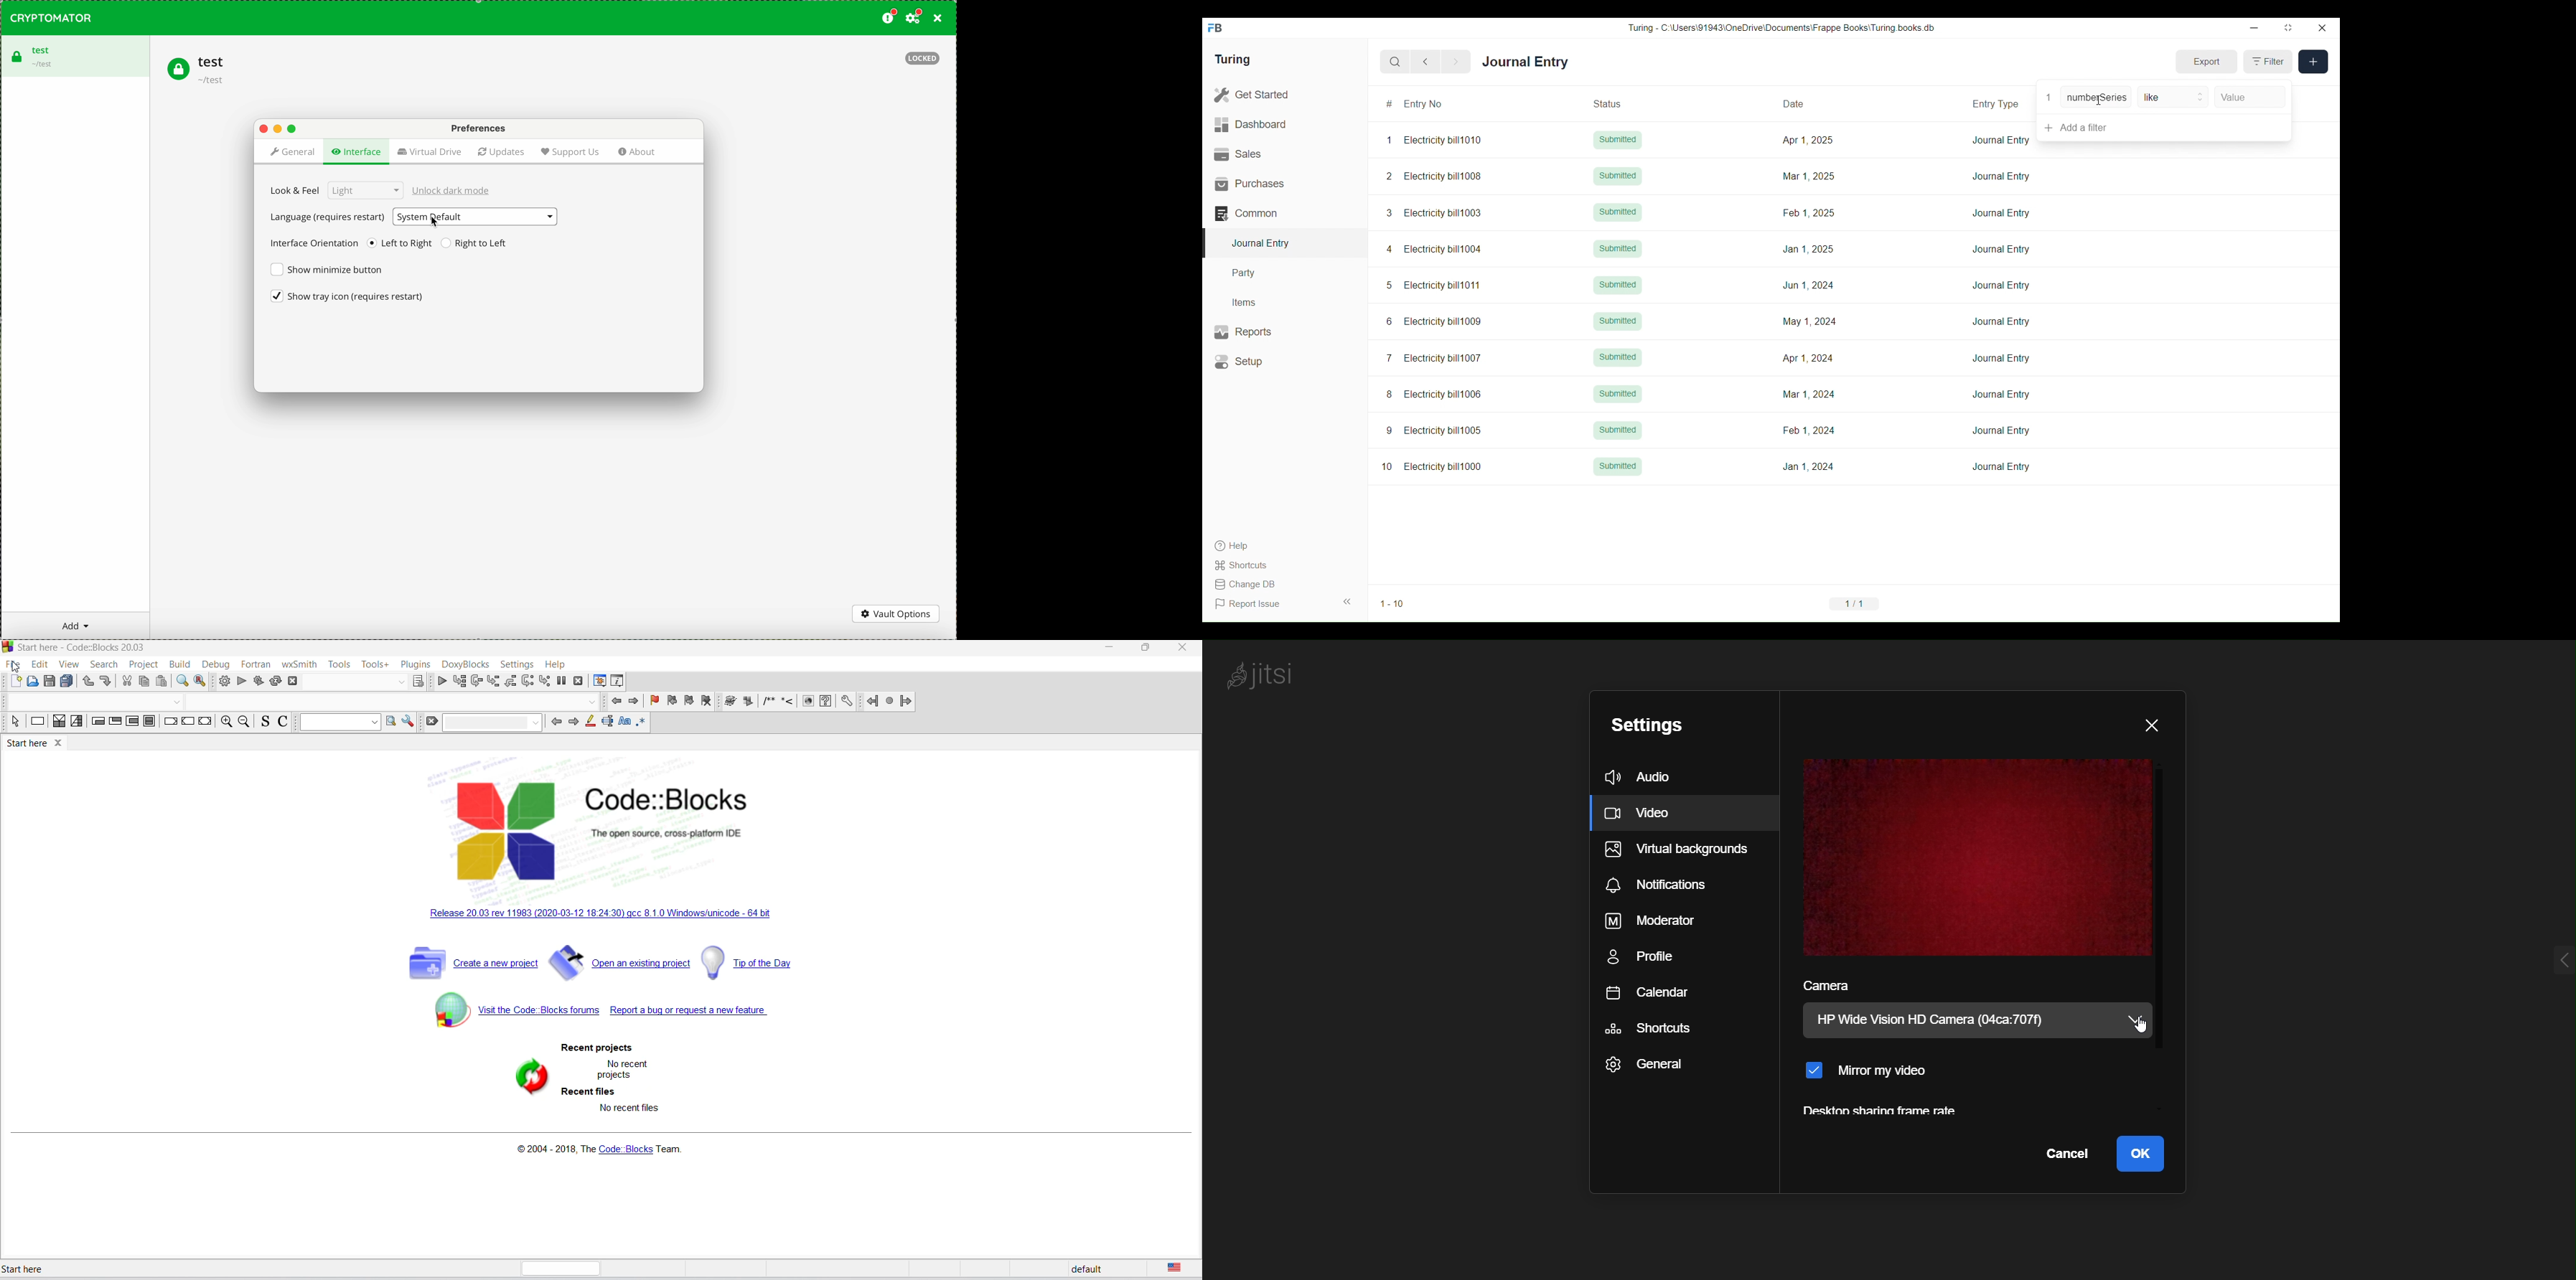 The width and height of the screenshot is (2576, 1288). What do you see at coordinates (2001, 248) in the screenshot?
I see `Journal Entry` at bounding box center [2001, 248].